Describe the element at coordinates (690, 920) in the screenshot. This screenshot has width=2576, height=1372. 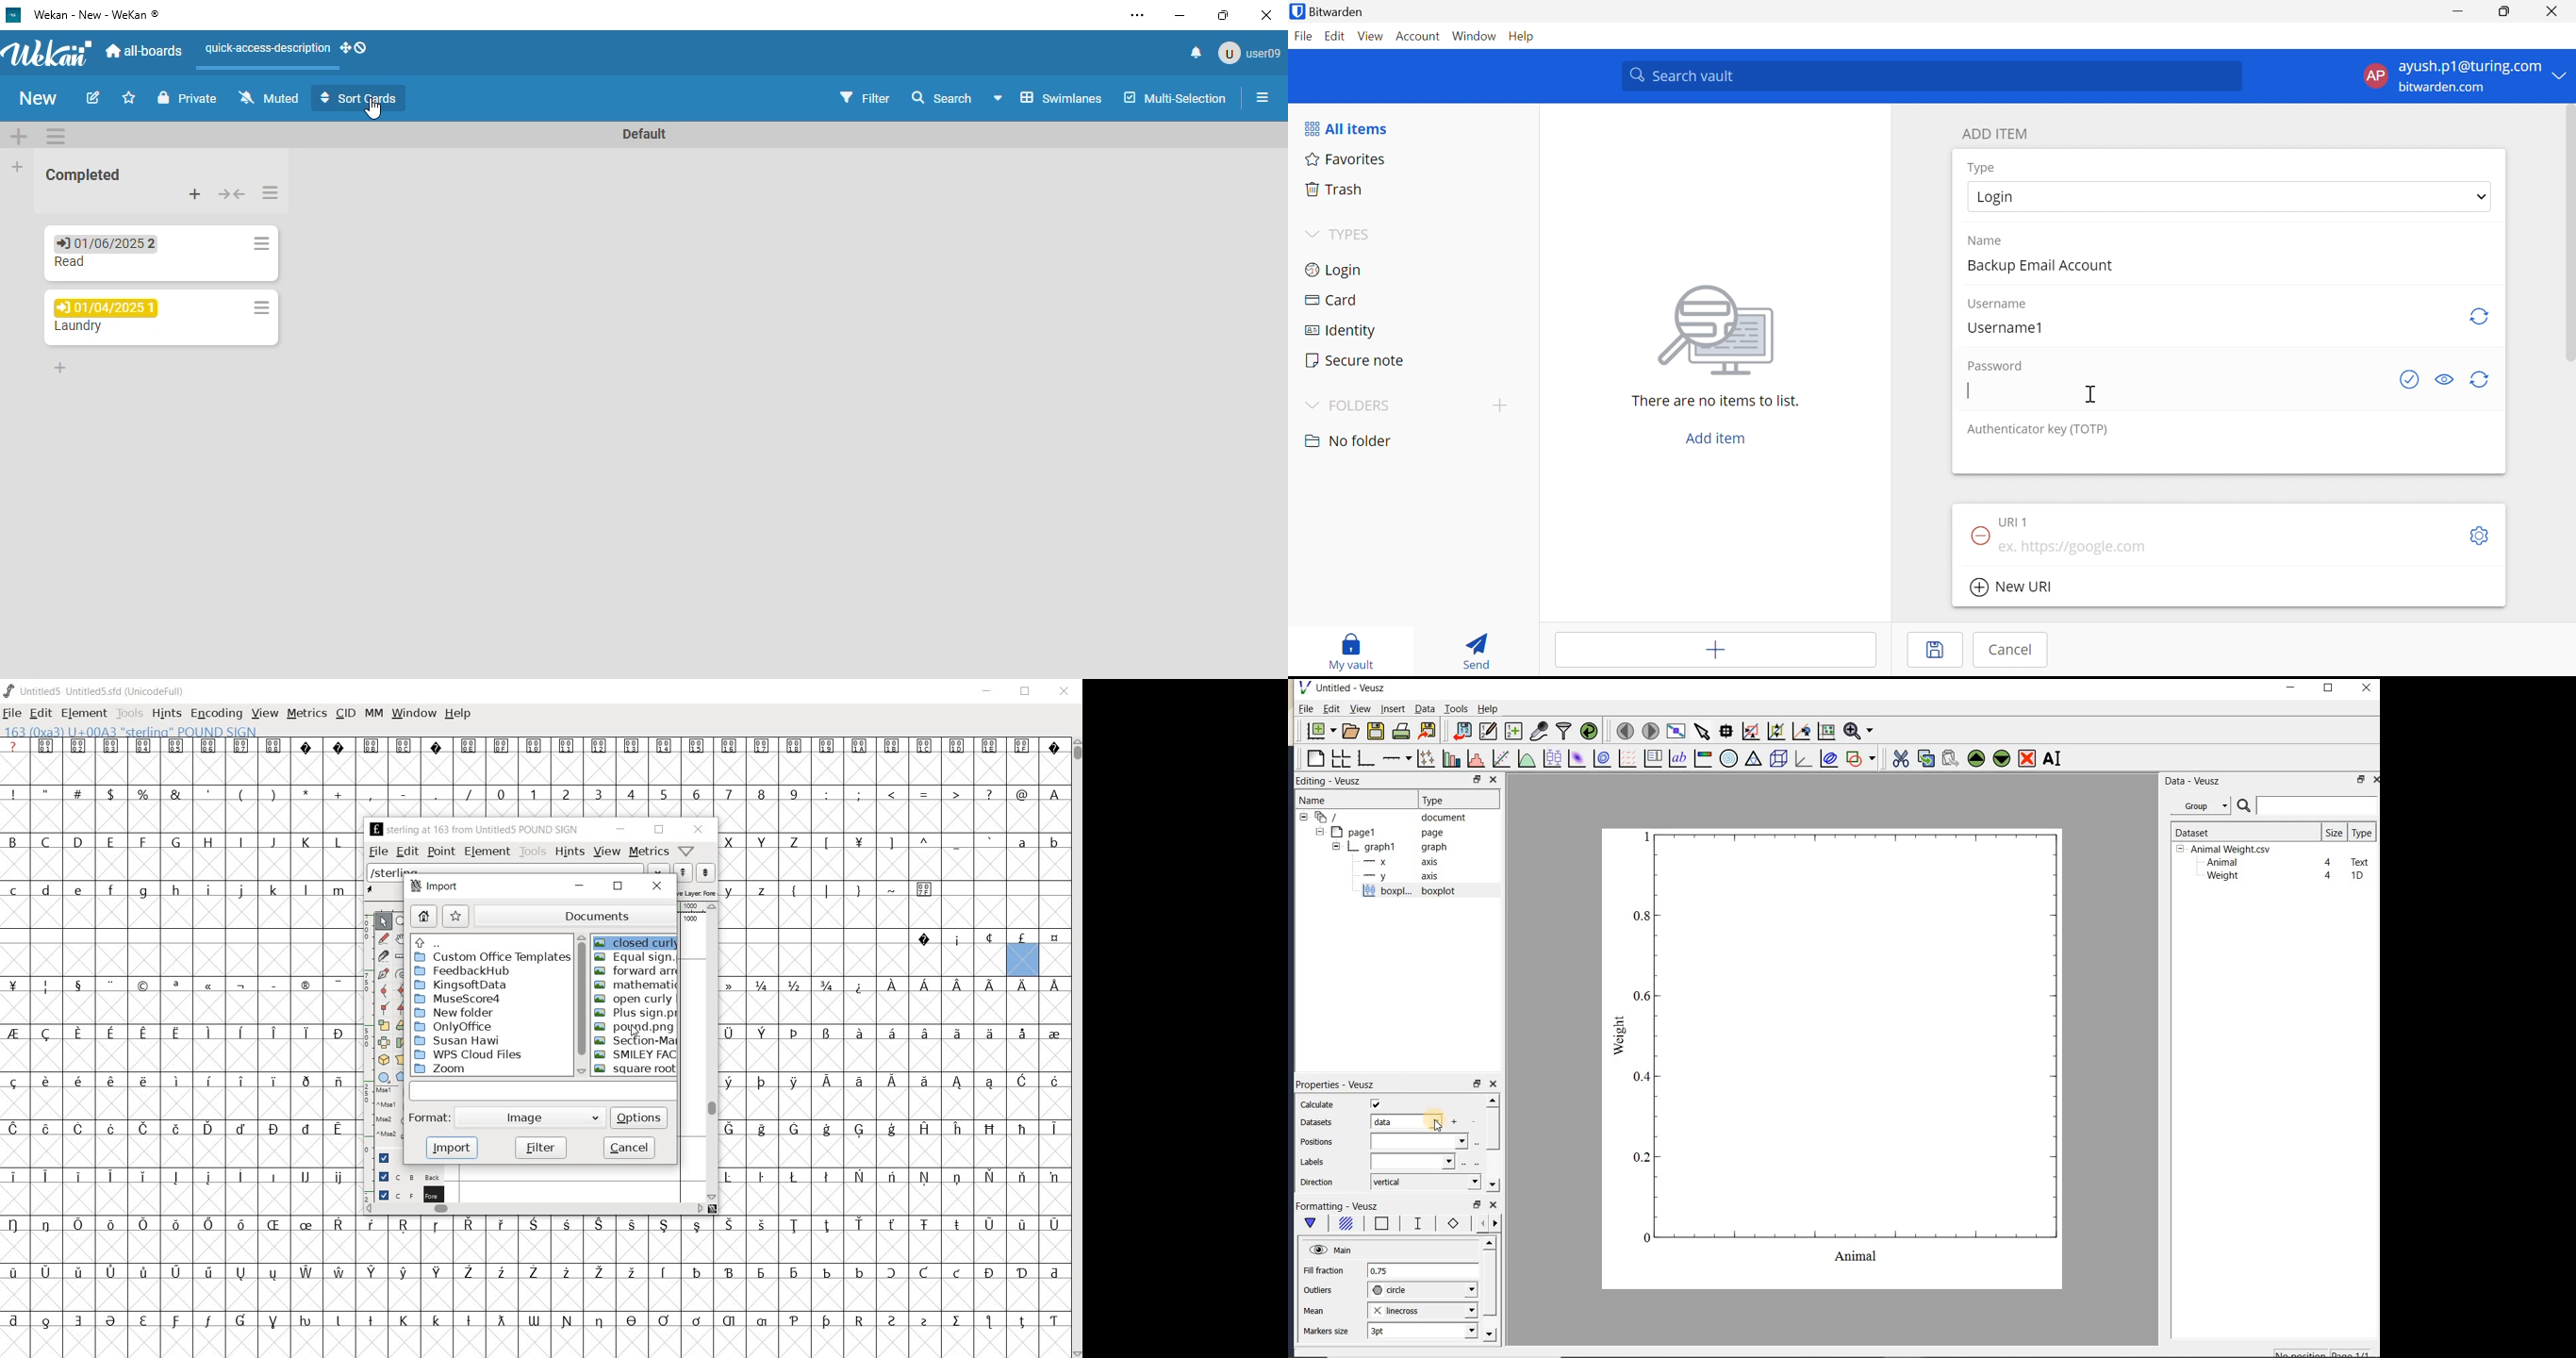
I see `1000` at that location.